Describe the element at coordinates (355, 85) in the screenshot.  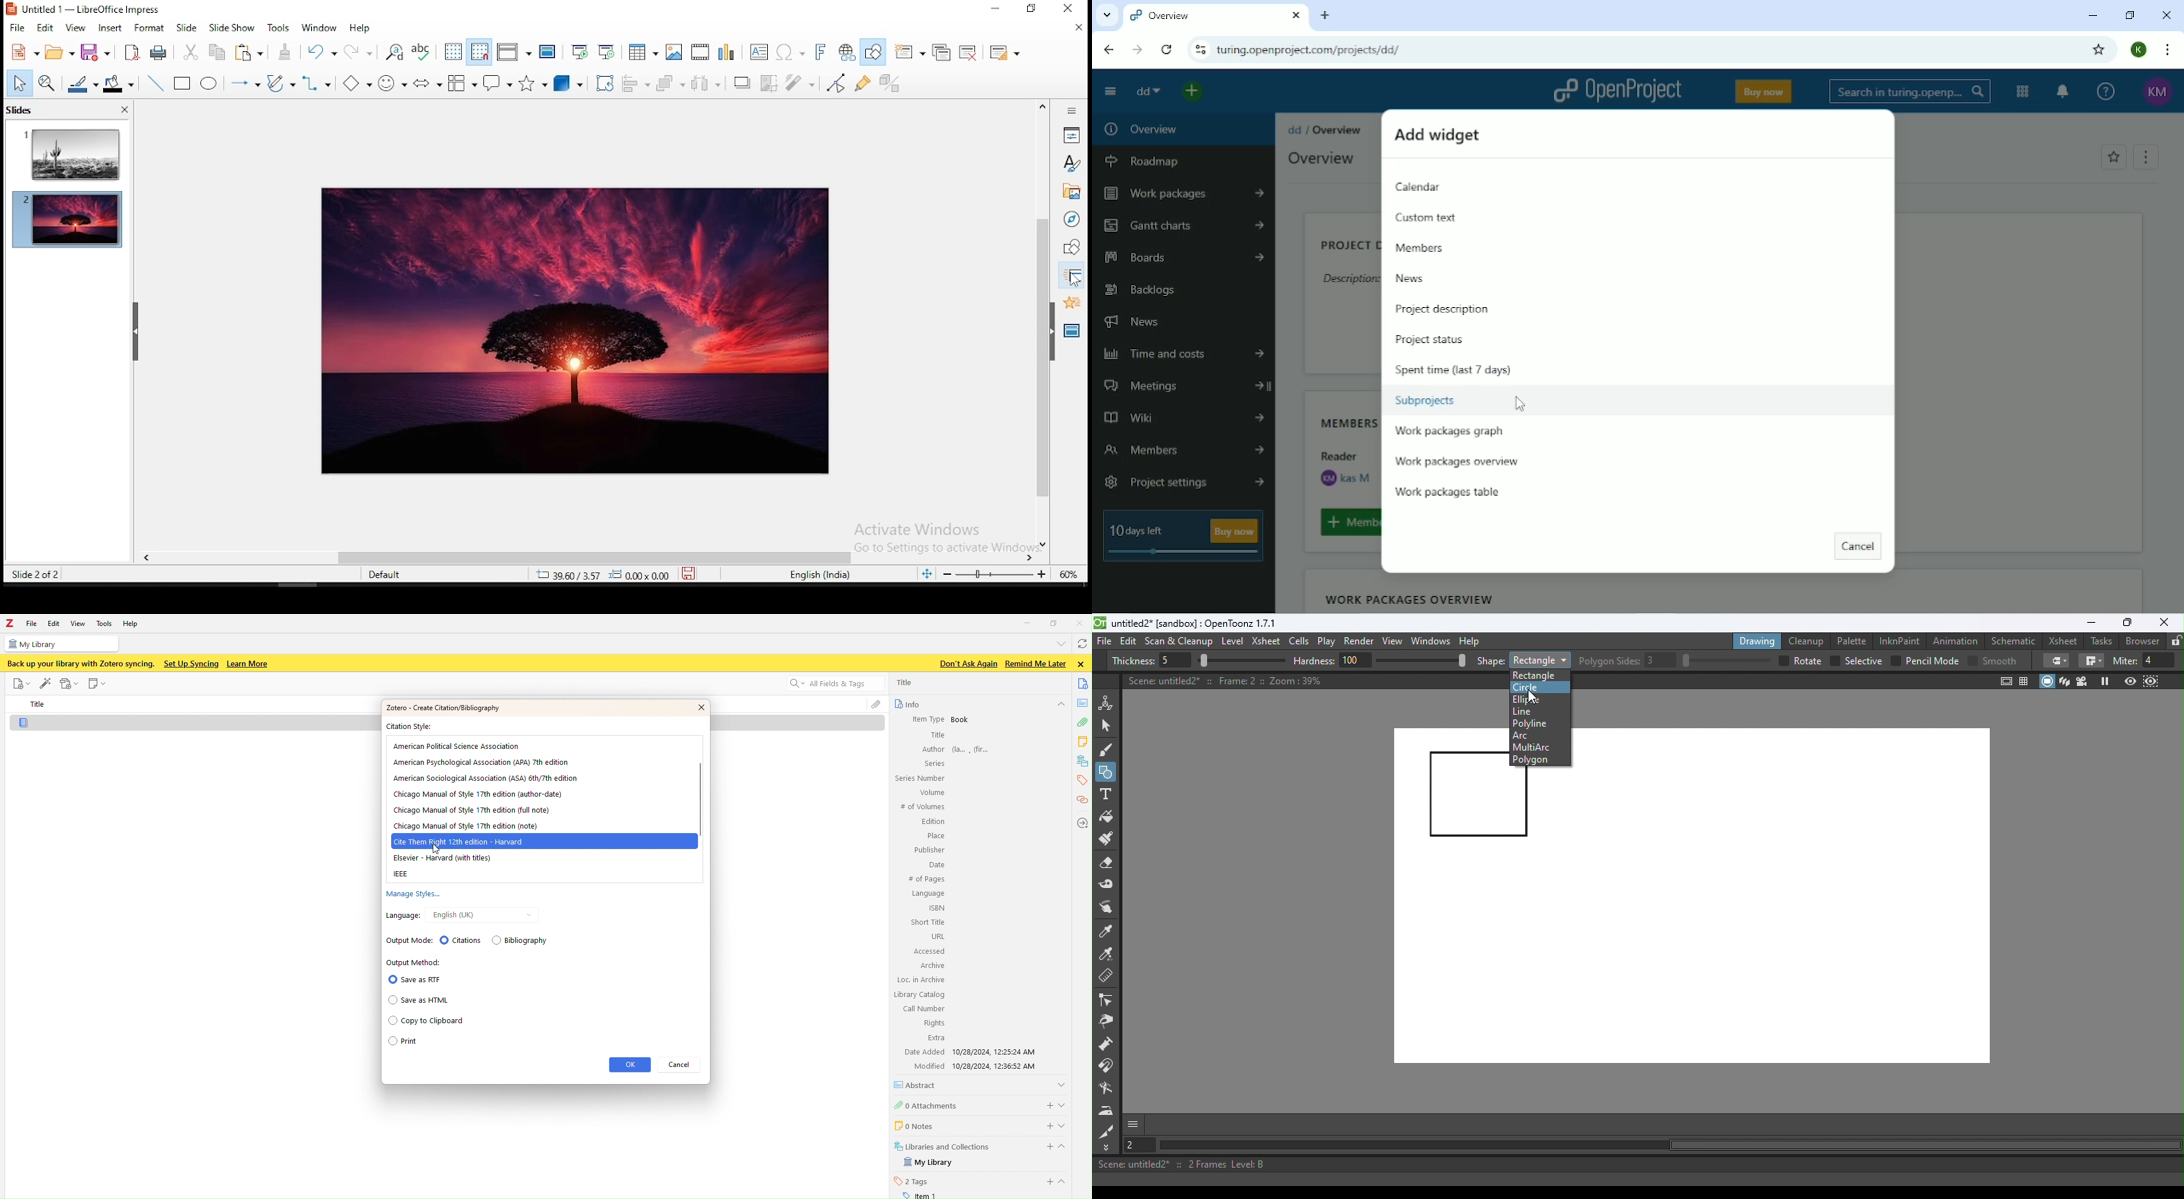
I see `basic shapes` at that location.